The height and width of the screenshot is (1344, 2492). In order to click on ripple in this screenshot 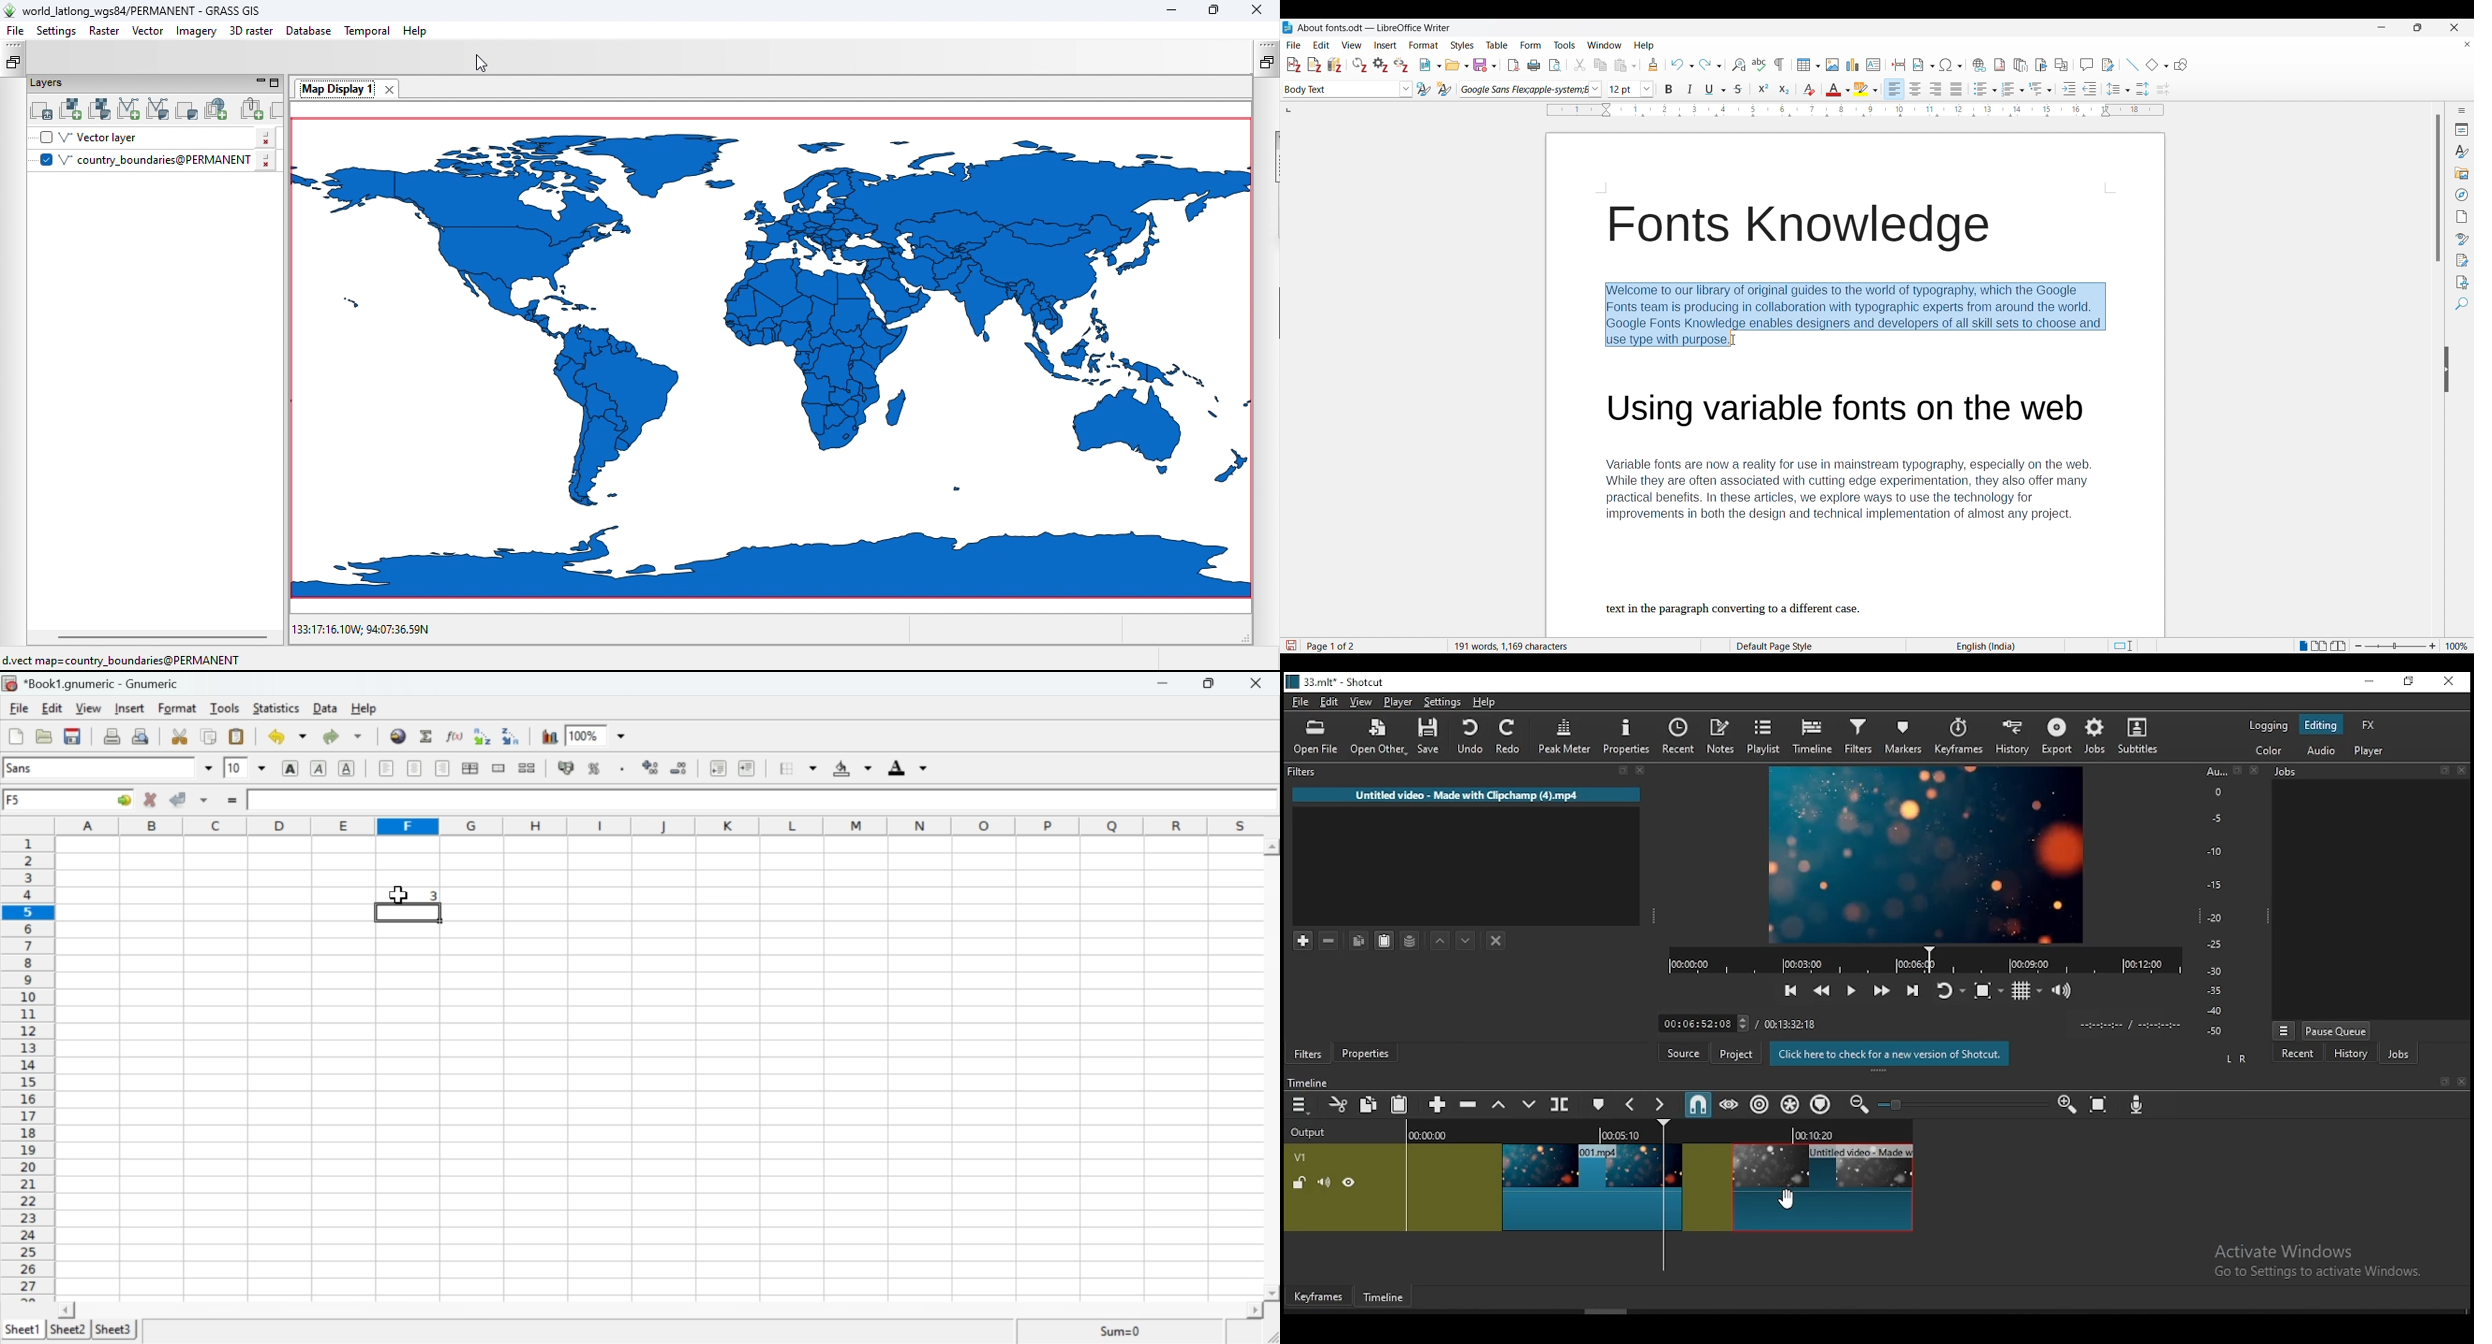, I will do `click(1761, 1105)`.